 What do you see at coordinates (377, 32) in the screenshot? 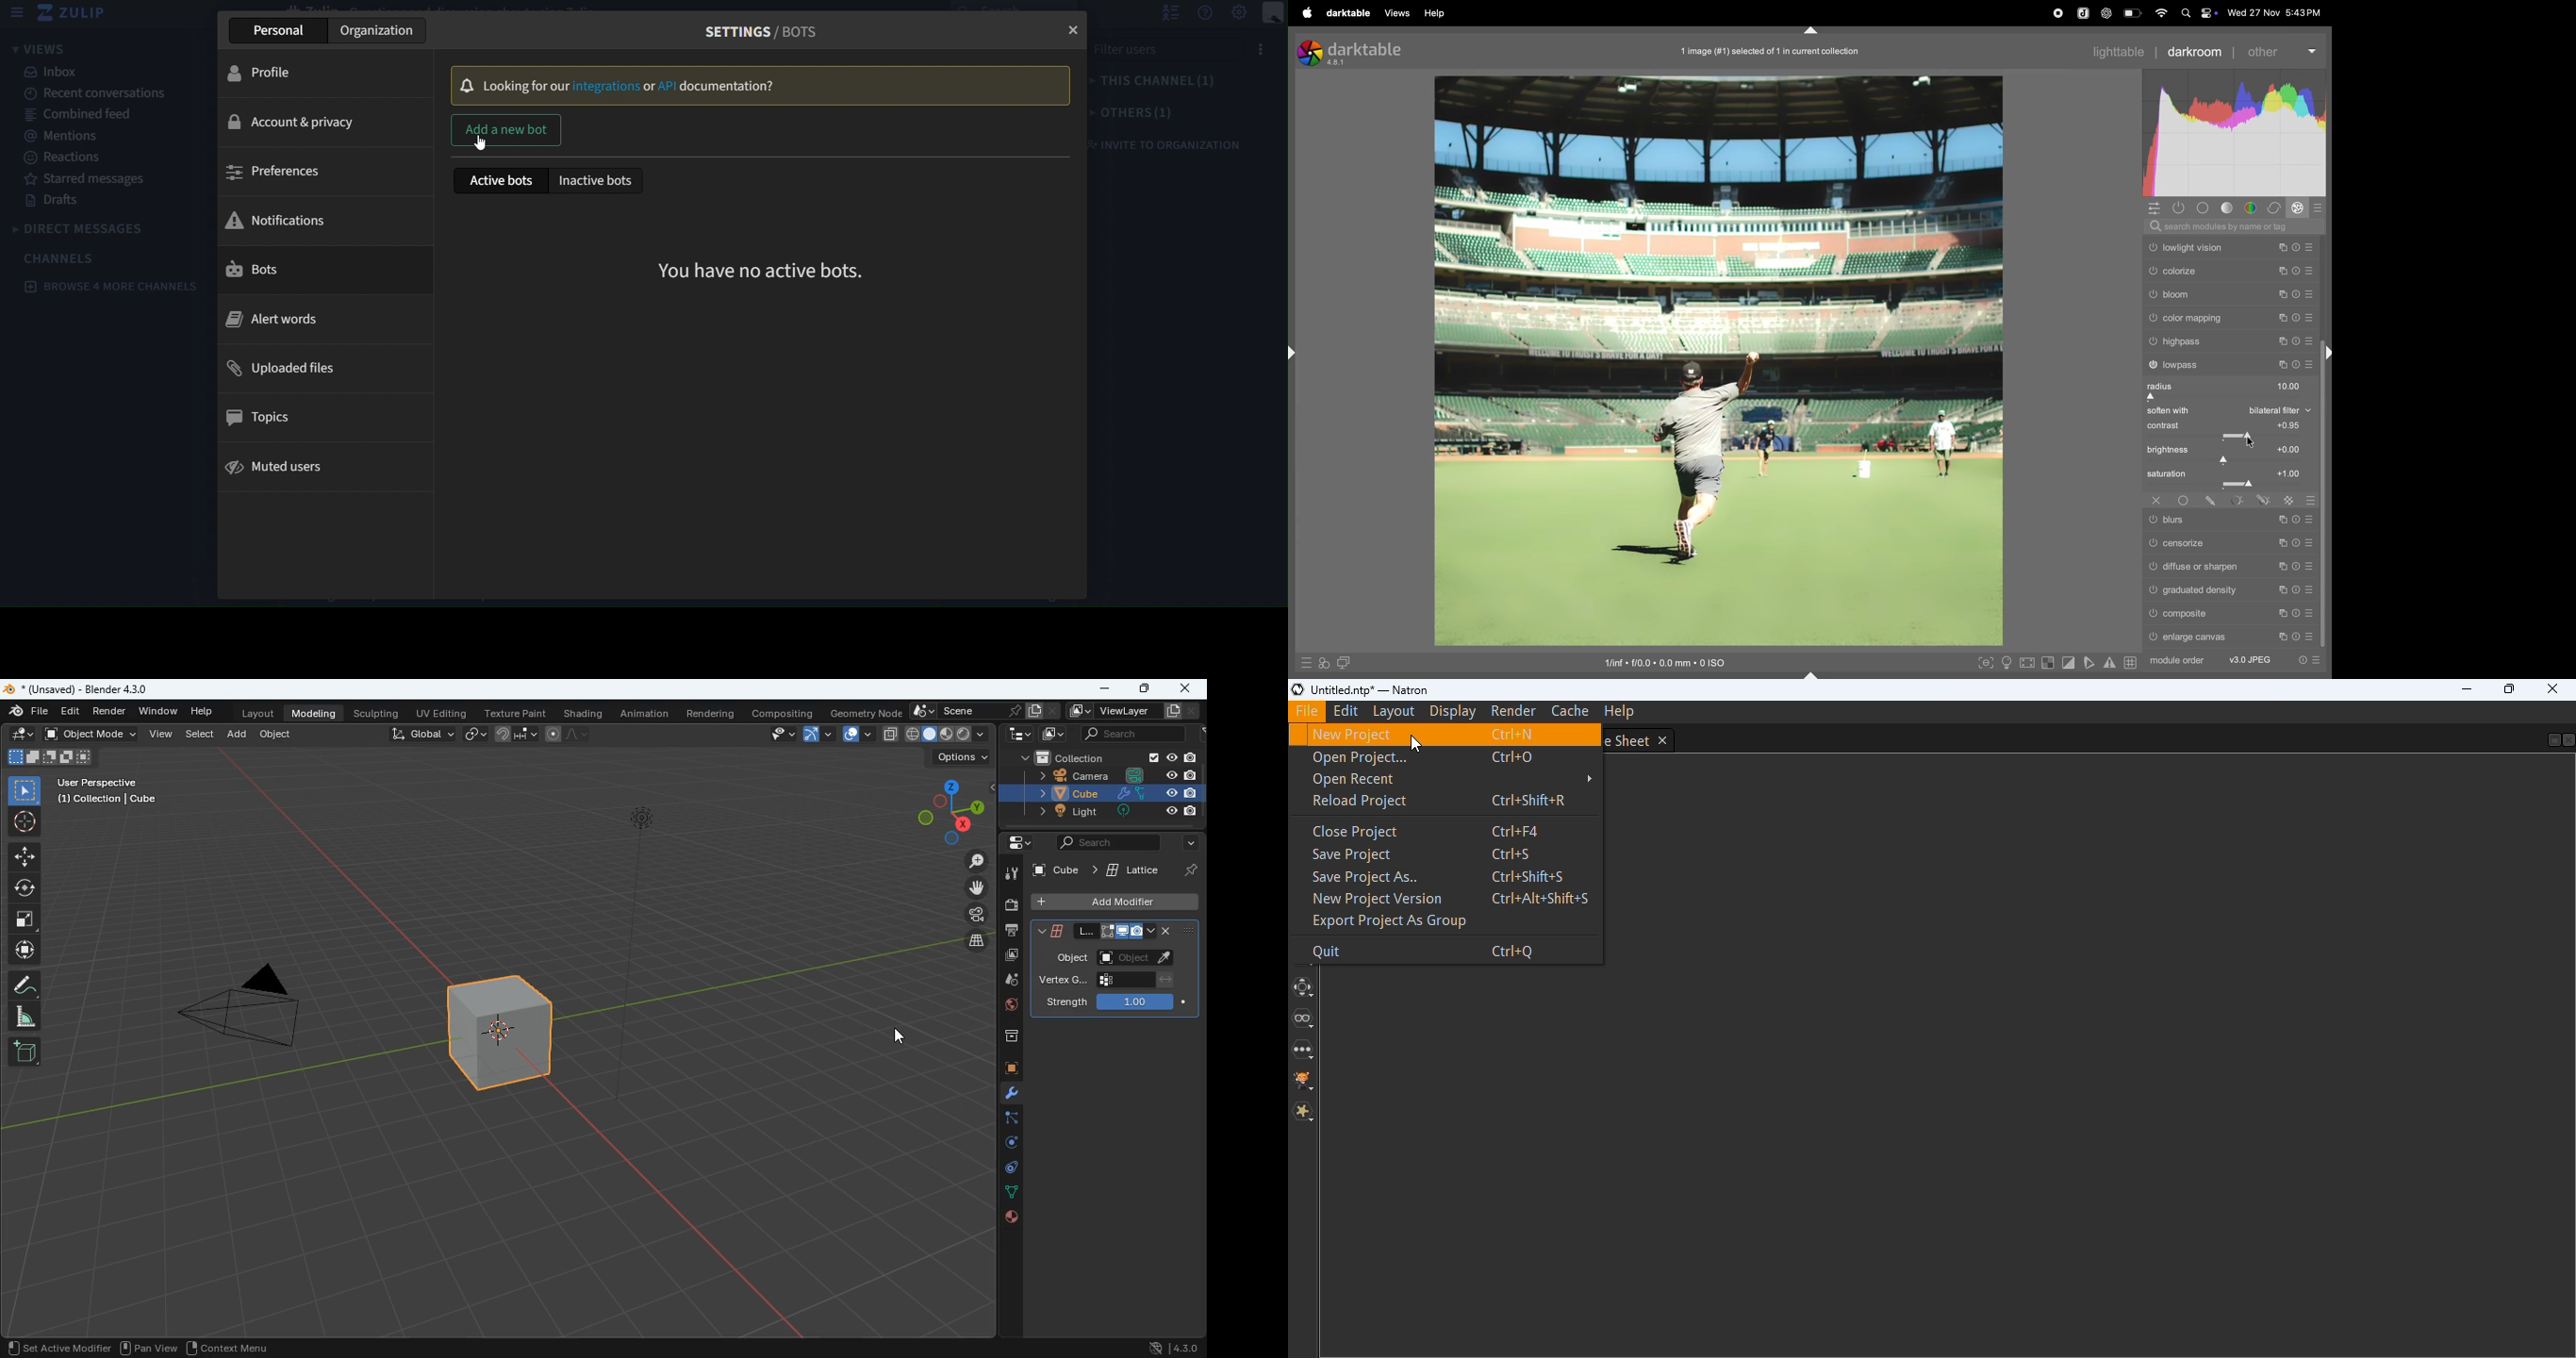
I see `organization` at bounding box center [377, 32].